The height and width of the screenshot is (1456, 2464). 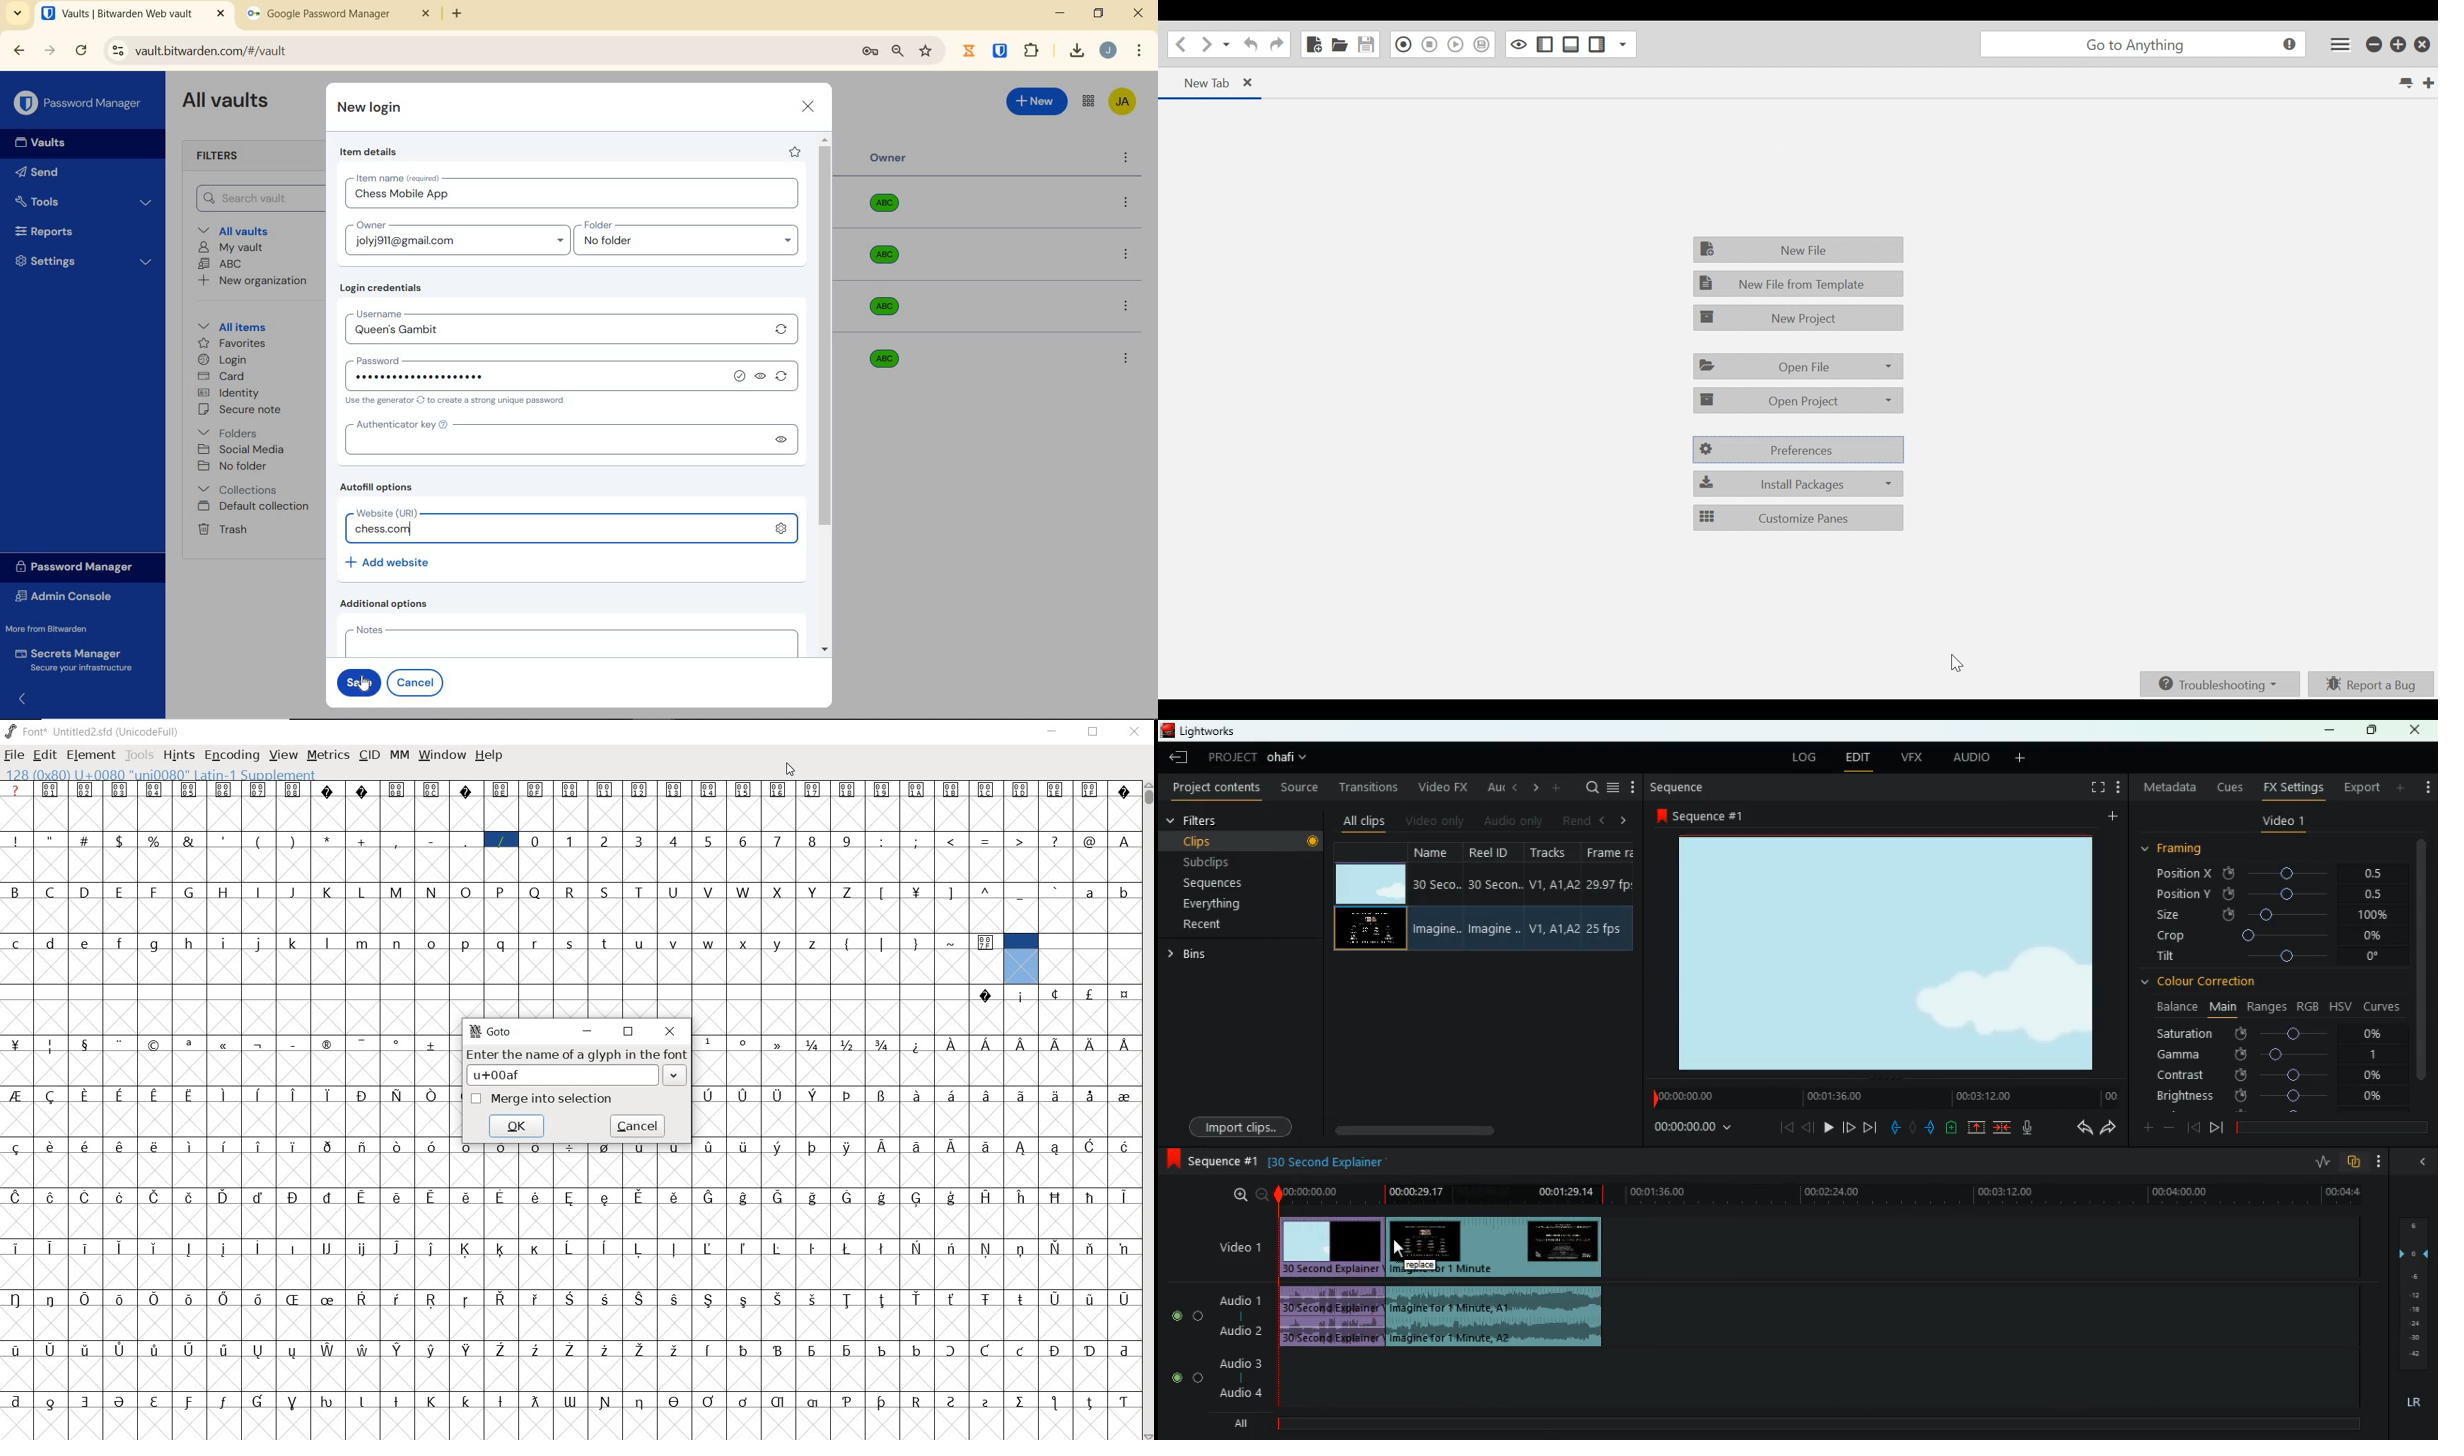 I want to click on forward, so click(x=2108, y=1129).